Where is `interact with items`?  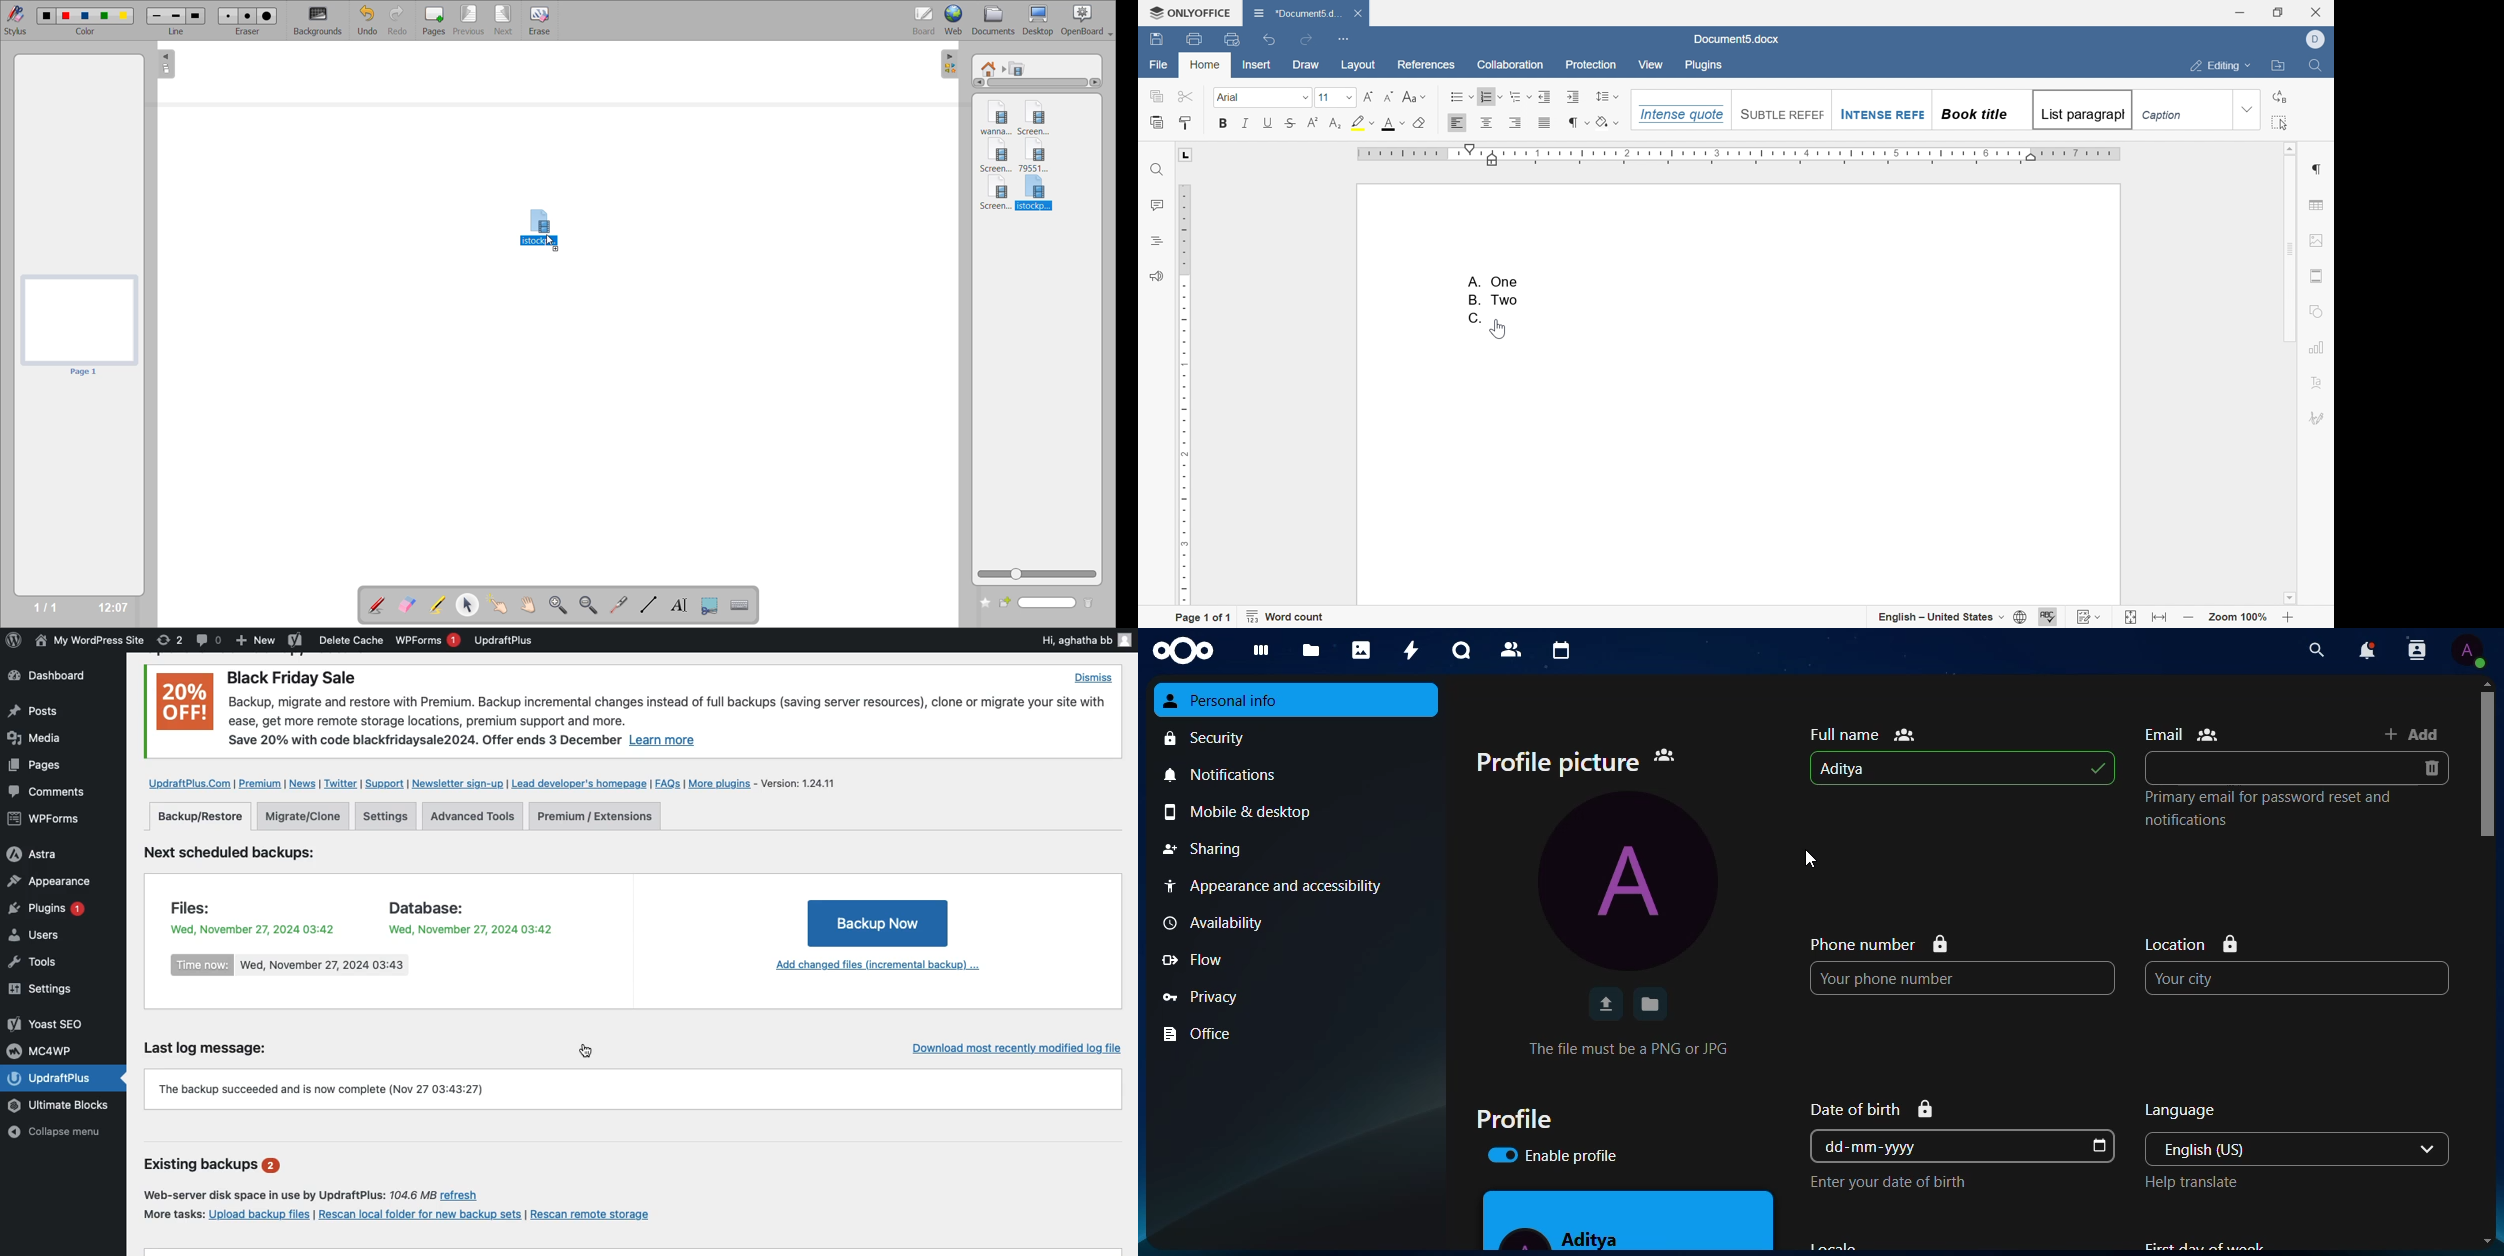
interact with items is located at coordinates (502, 608).